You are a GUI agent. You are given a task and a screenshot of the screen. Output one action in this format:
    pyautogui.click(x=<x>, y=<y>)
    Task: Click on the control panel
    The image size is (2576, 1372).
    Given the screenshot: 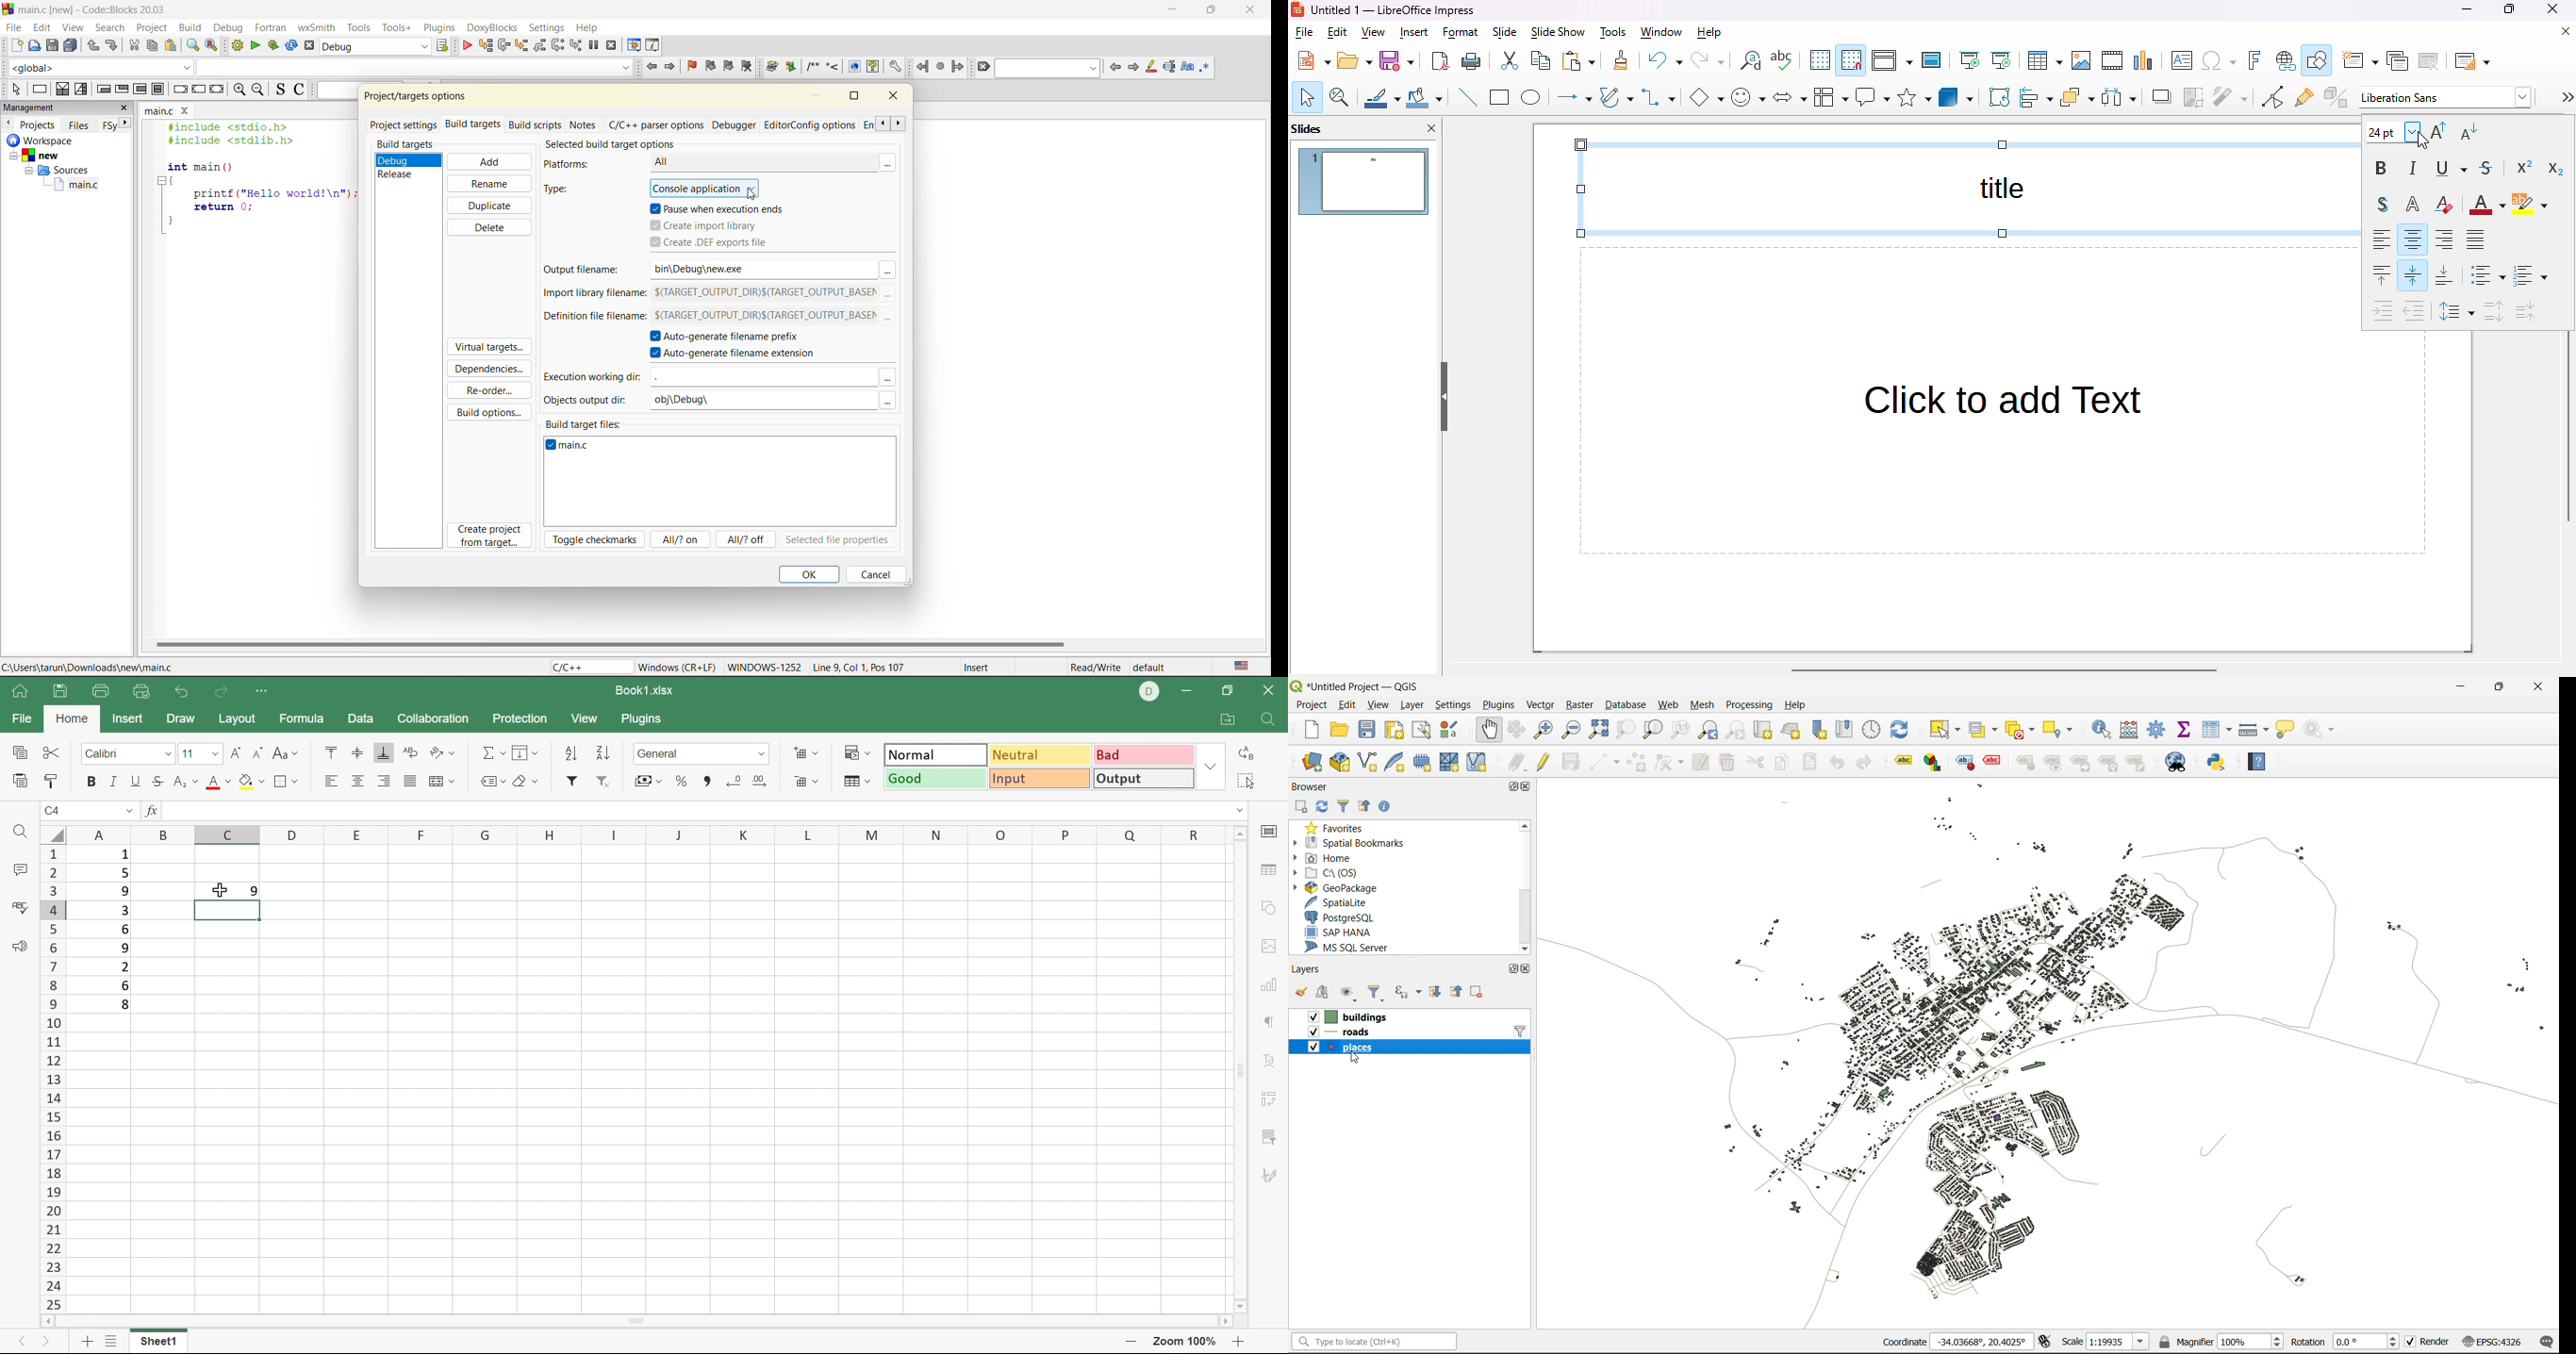 What is the action you would take?
    pyautogui.click(x=1873, y=729)
    